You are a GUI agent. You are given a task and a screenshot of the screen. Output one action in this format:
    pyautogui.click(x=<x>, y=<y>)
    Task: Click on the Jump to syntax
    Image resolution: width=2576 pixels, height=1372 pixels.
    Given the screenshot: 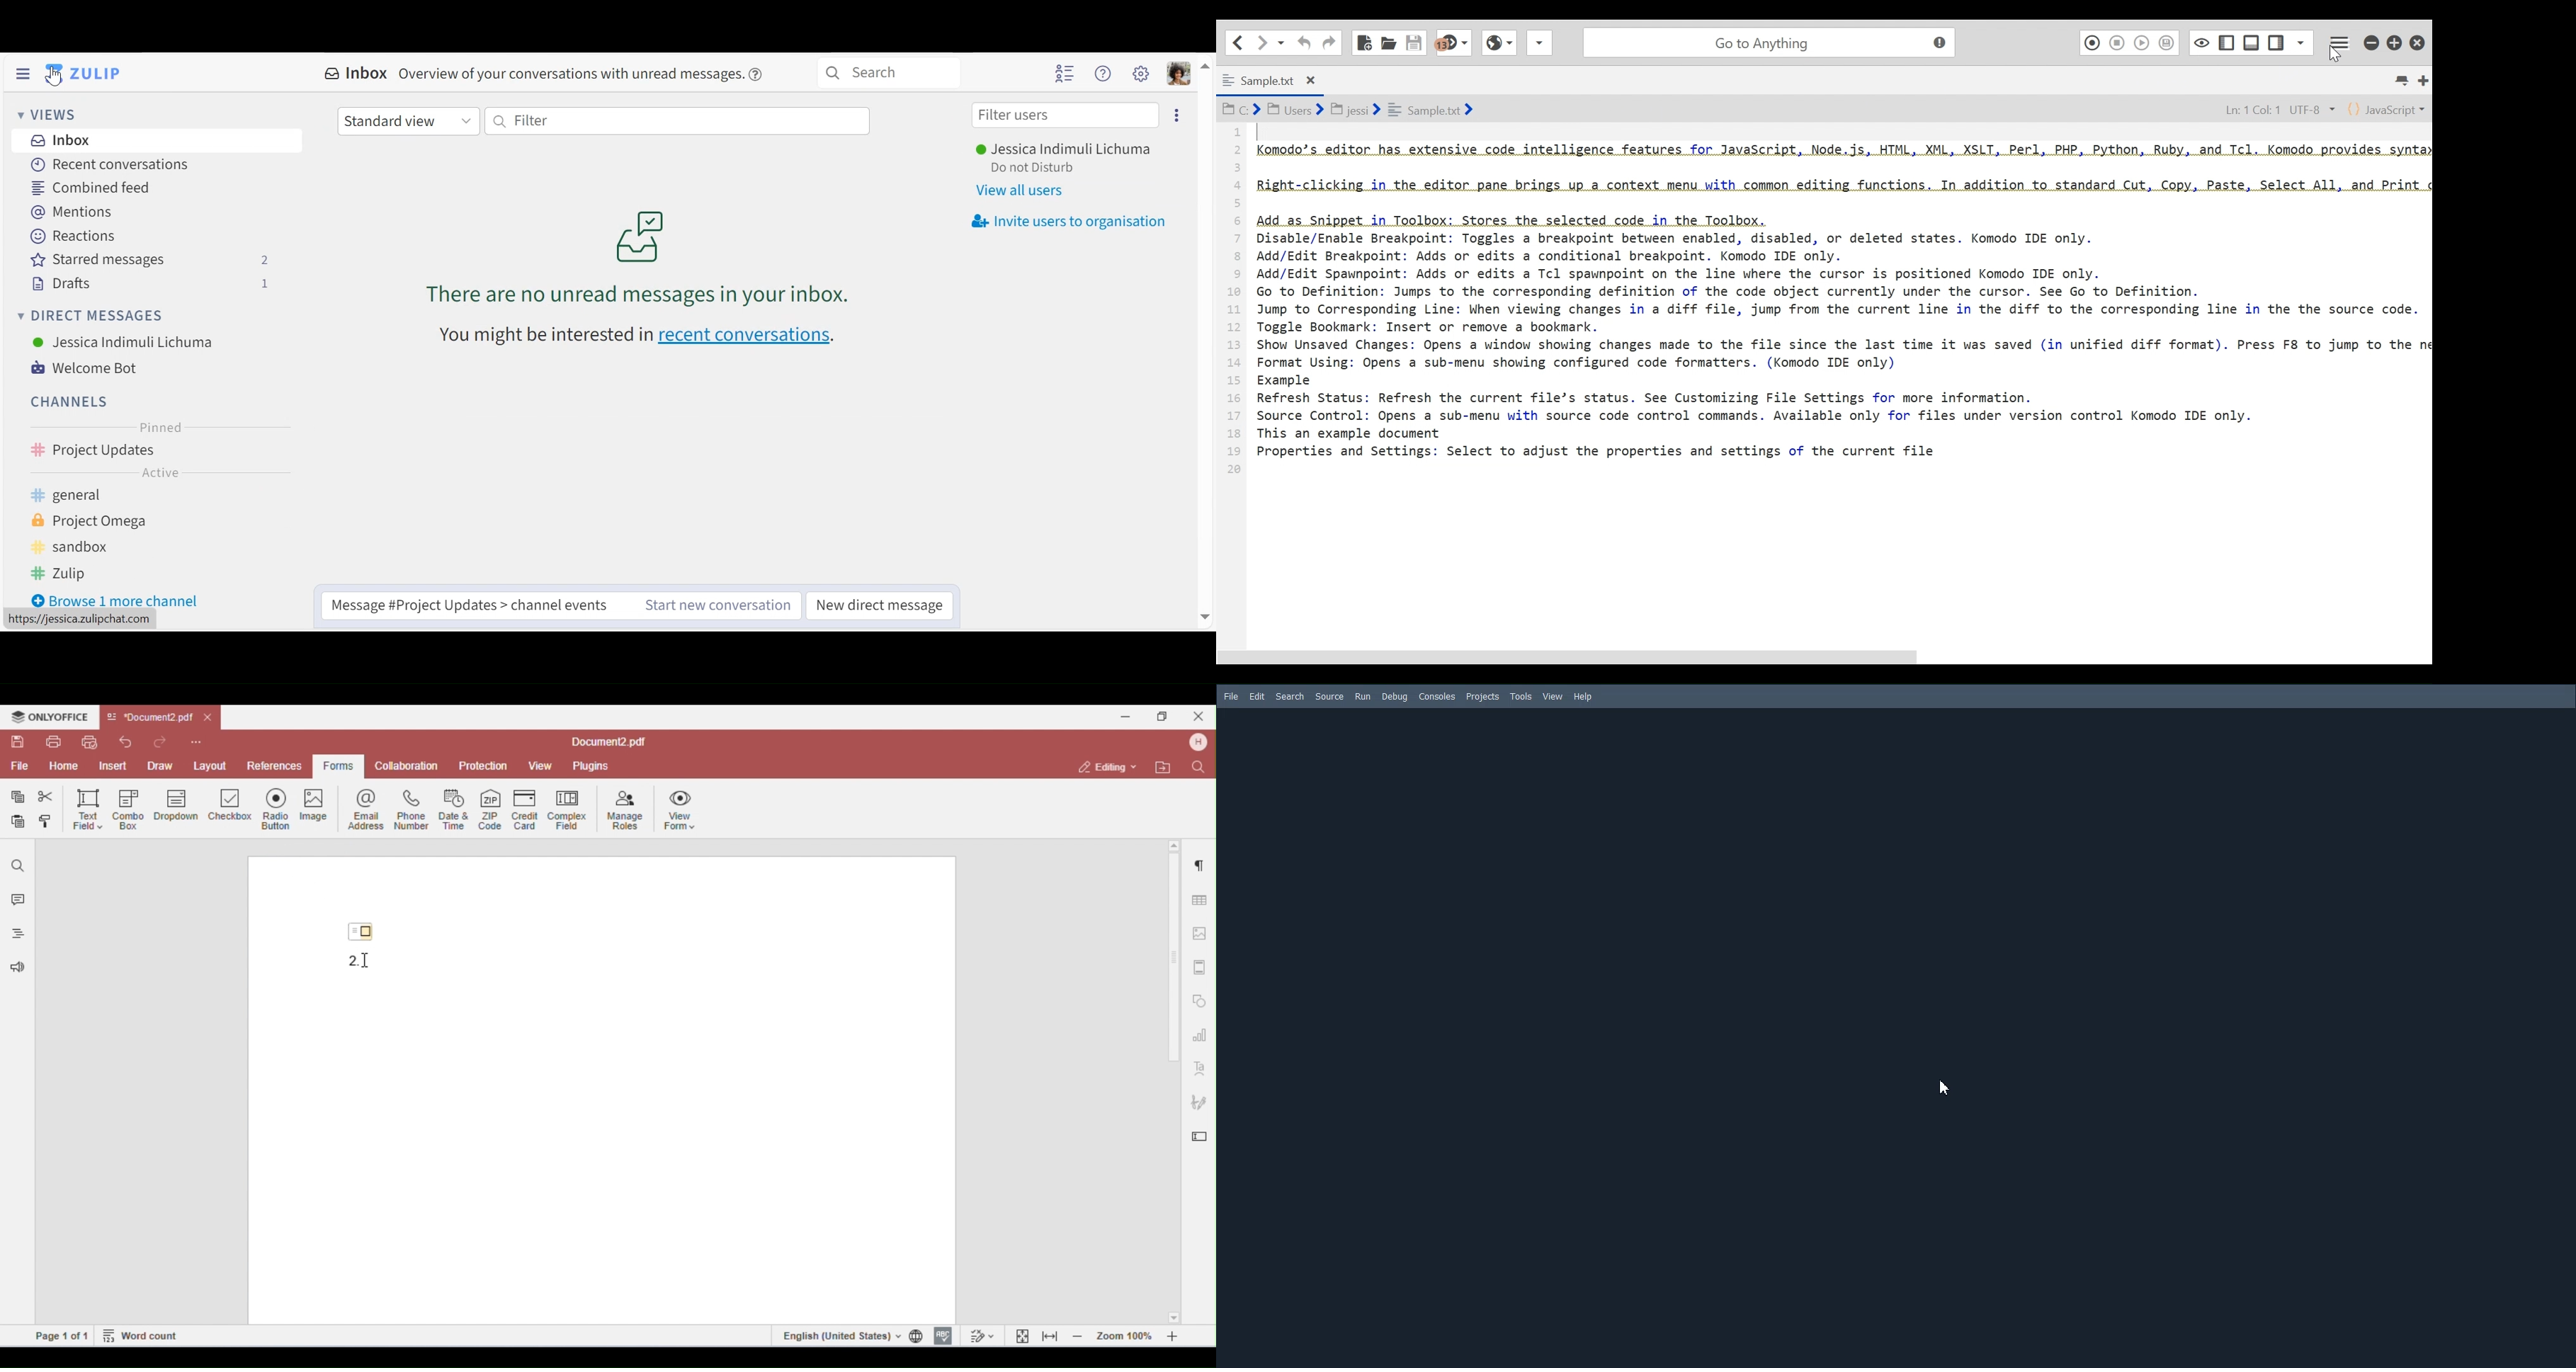 What is the action you would take?
    pyautogui.click(x=1455, y=43)
    